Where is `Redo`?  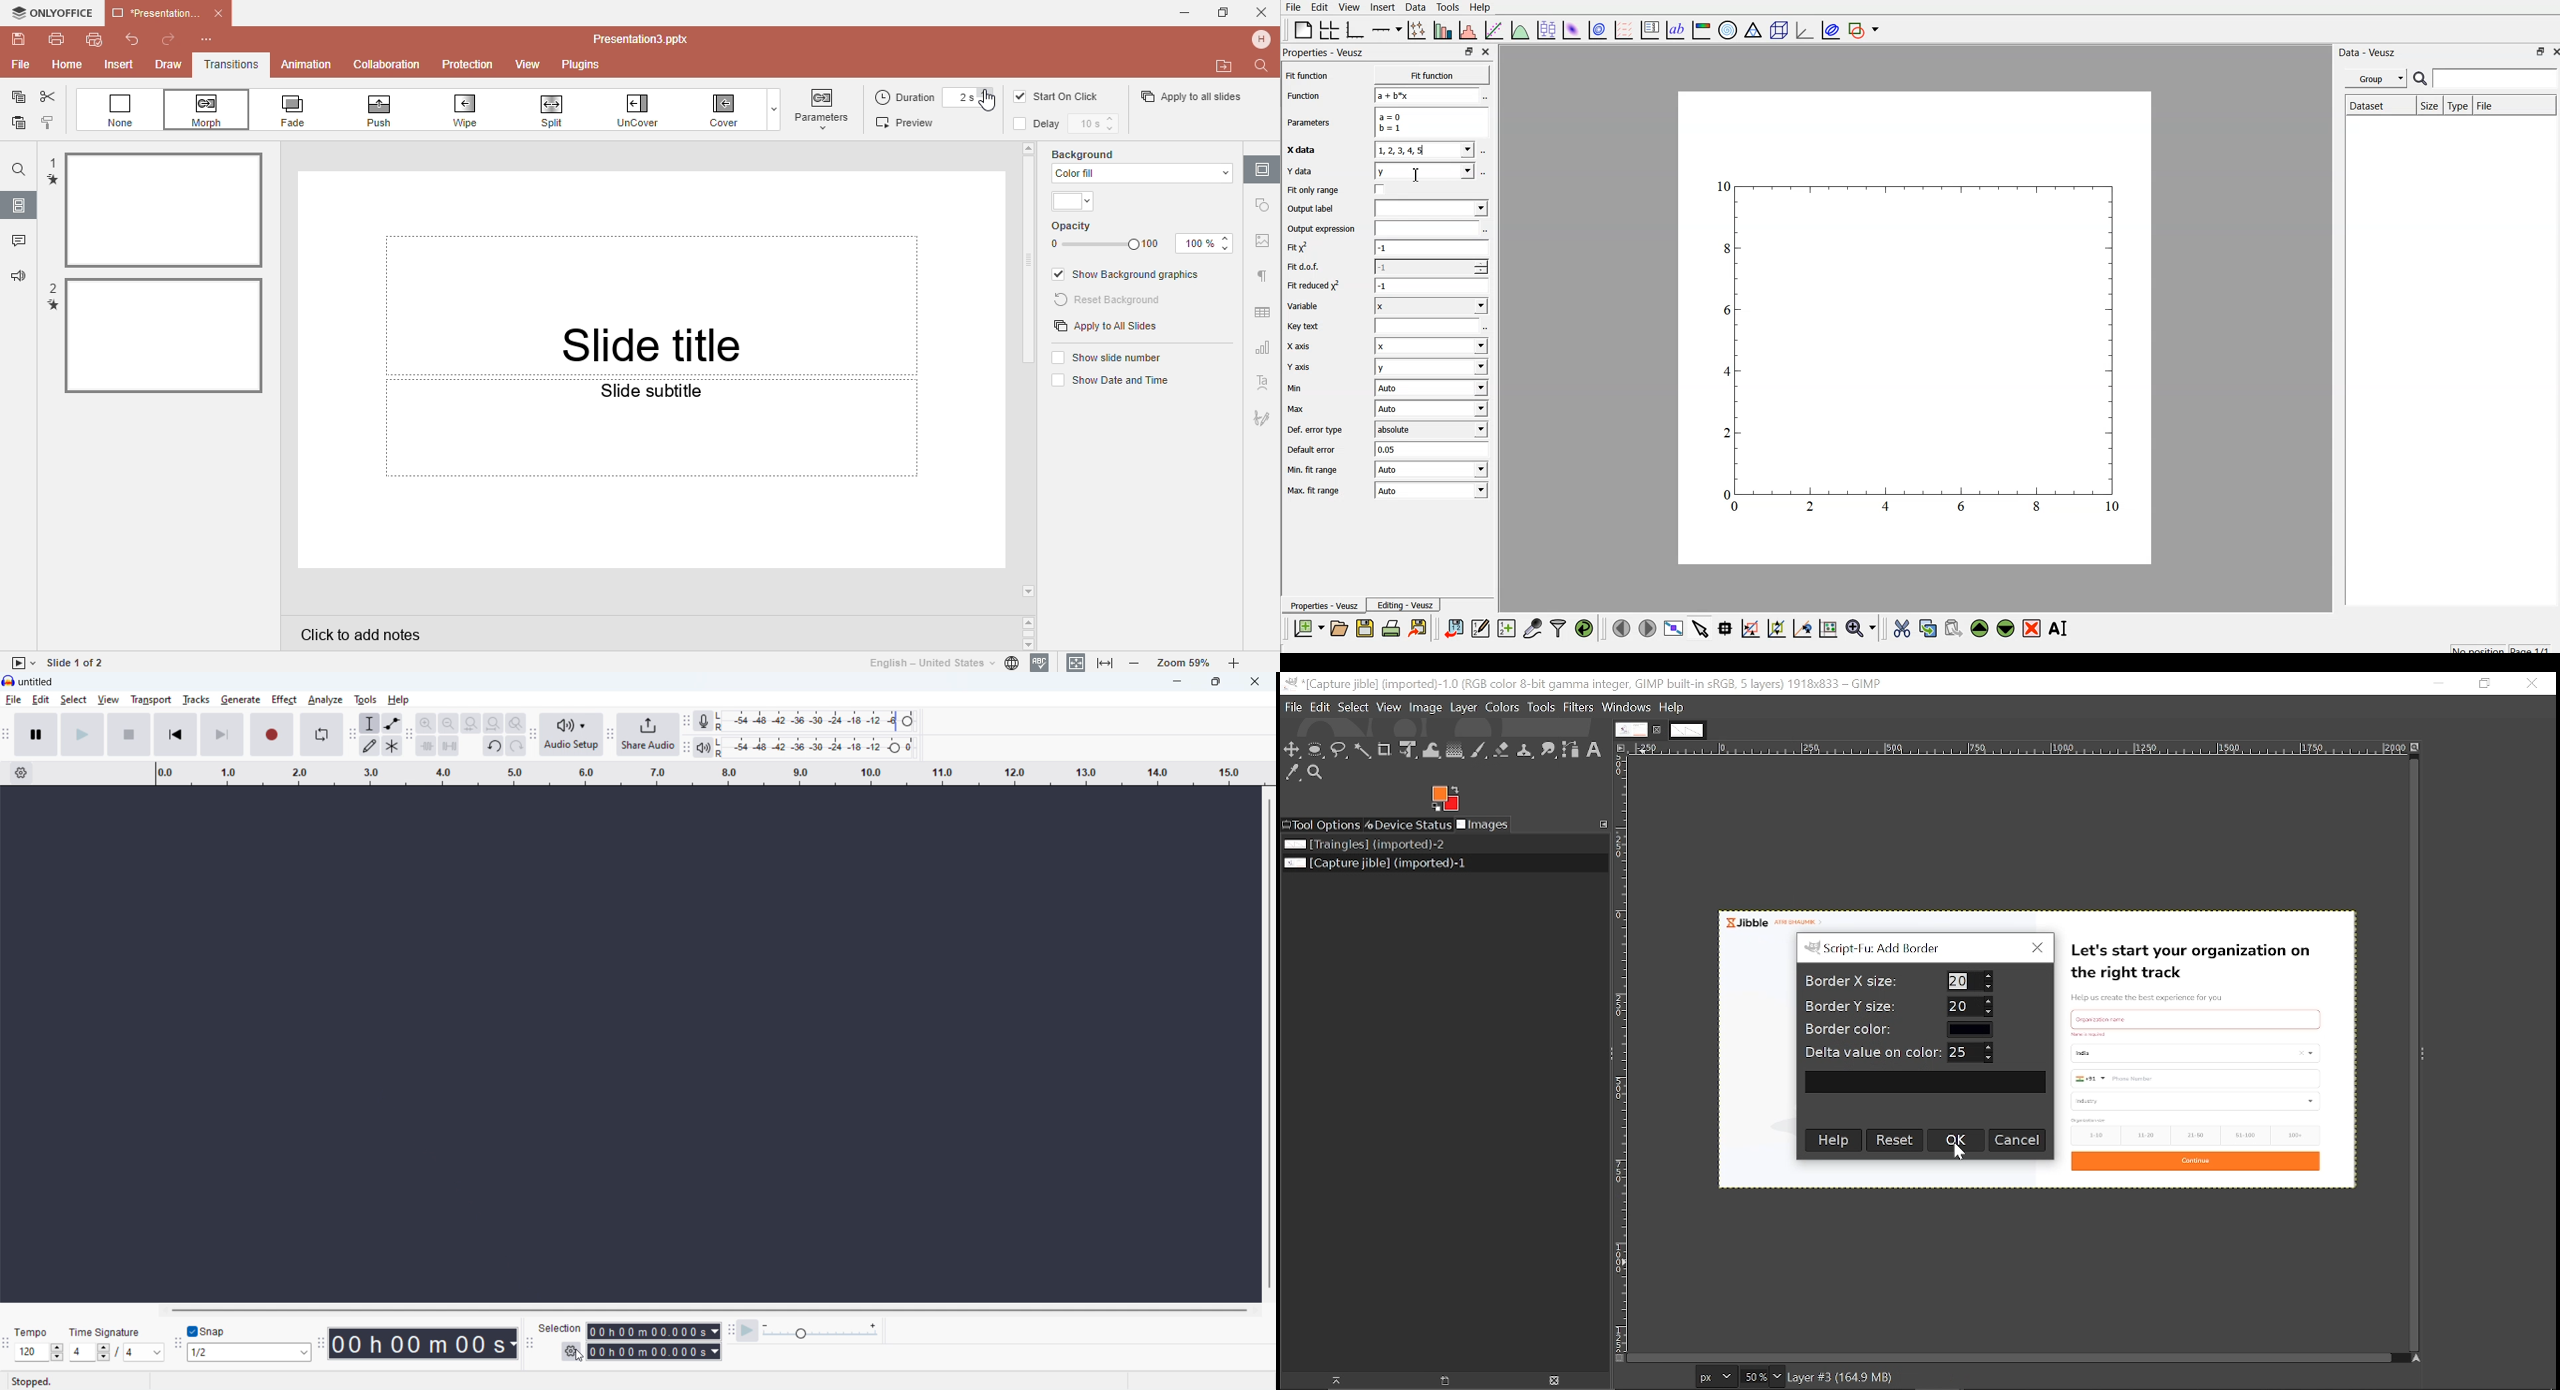
Redo is located at coordinates (168, 40).